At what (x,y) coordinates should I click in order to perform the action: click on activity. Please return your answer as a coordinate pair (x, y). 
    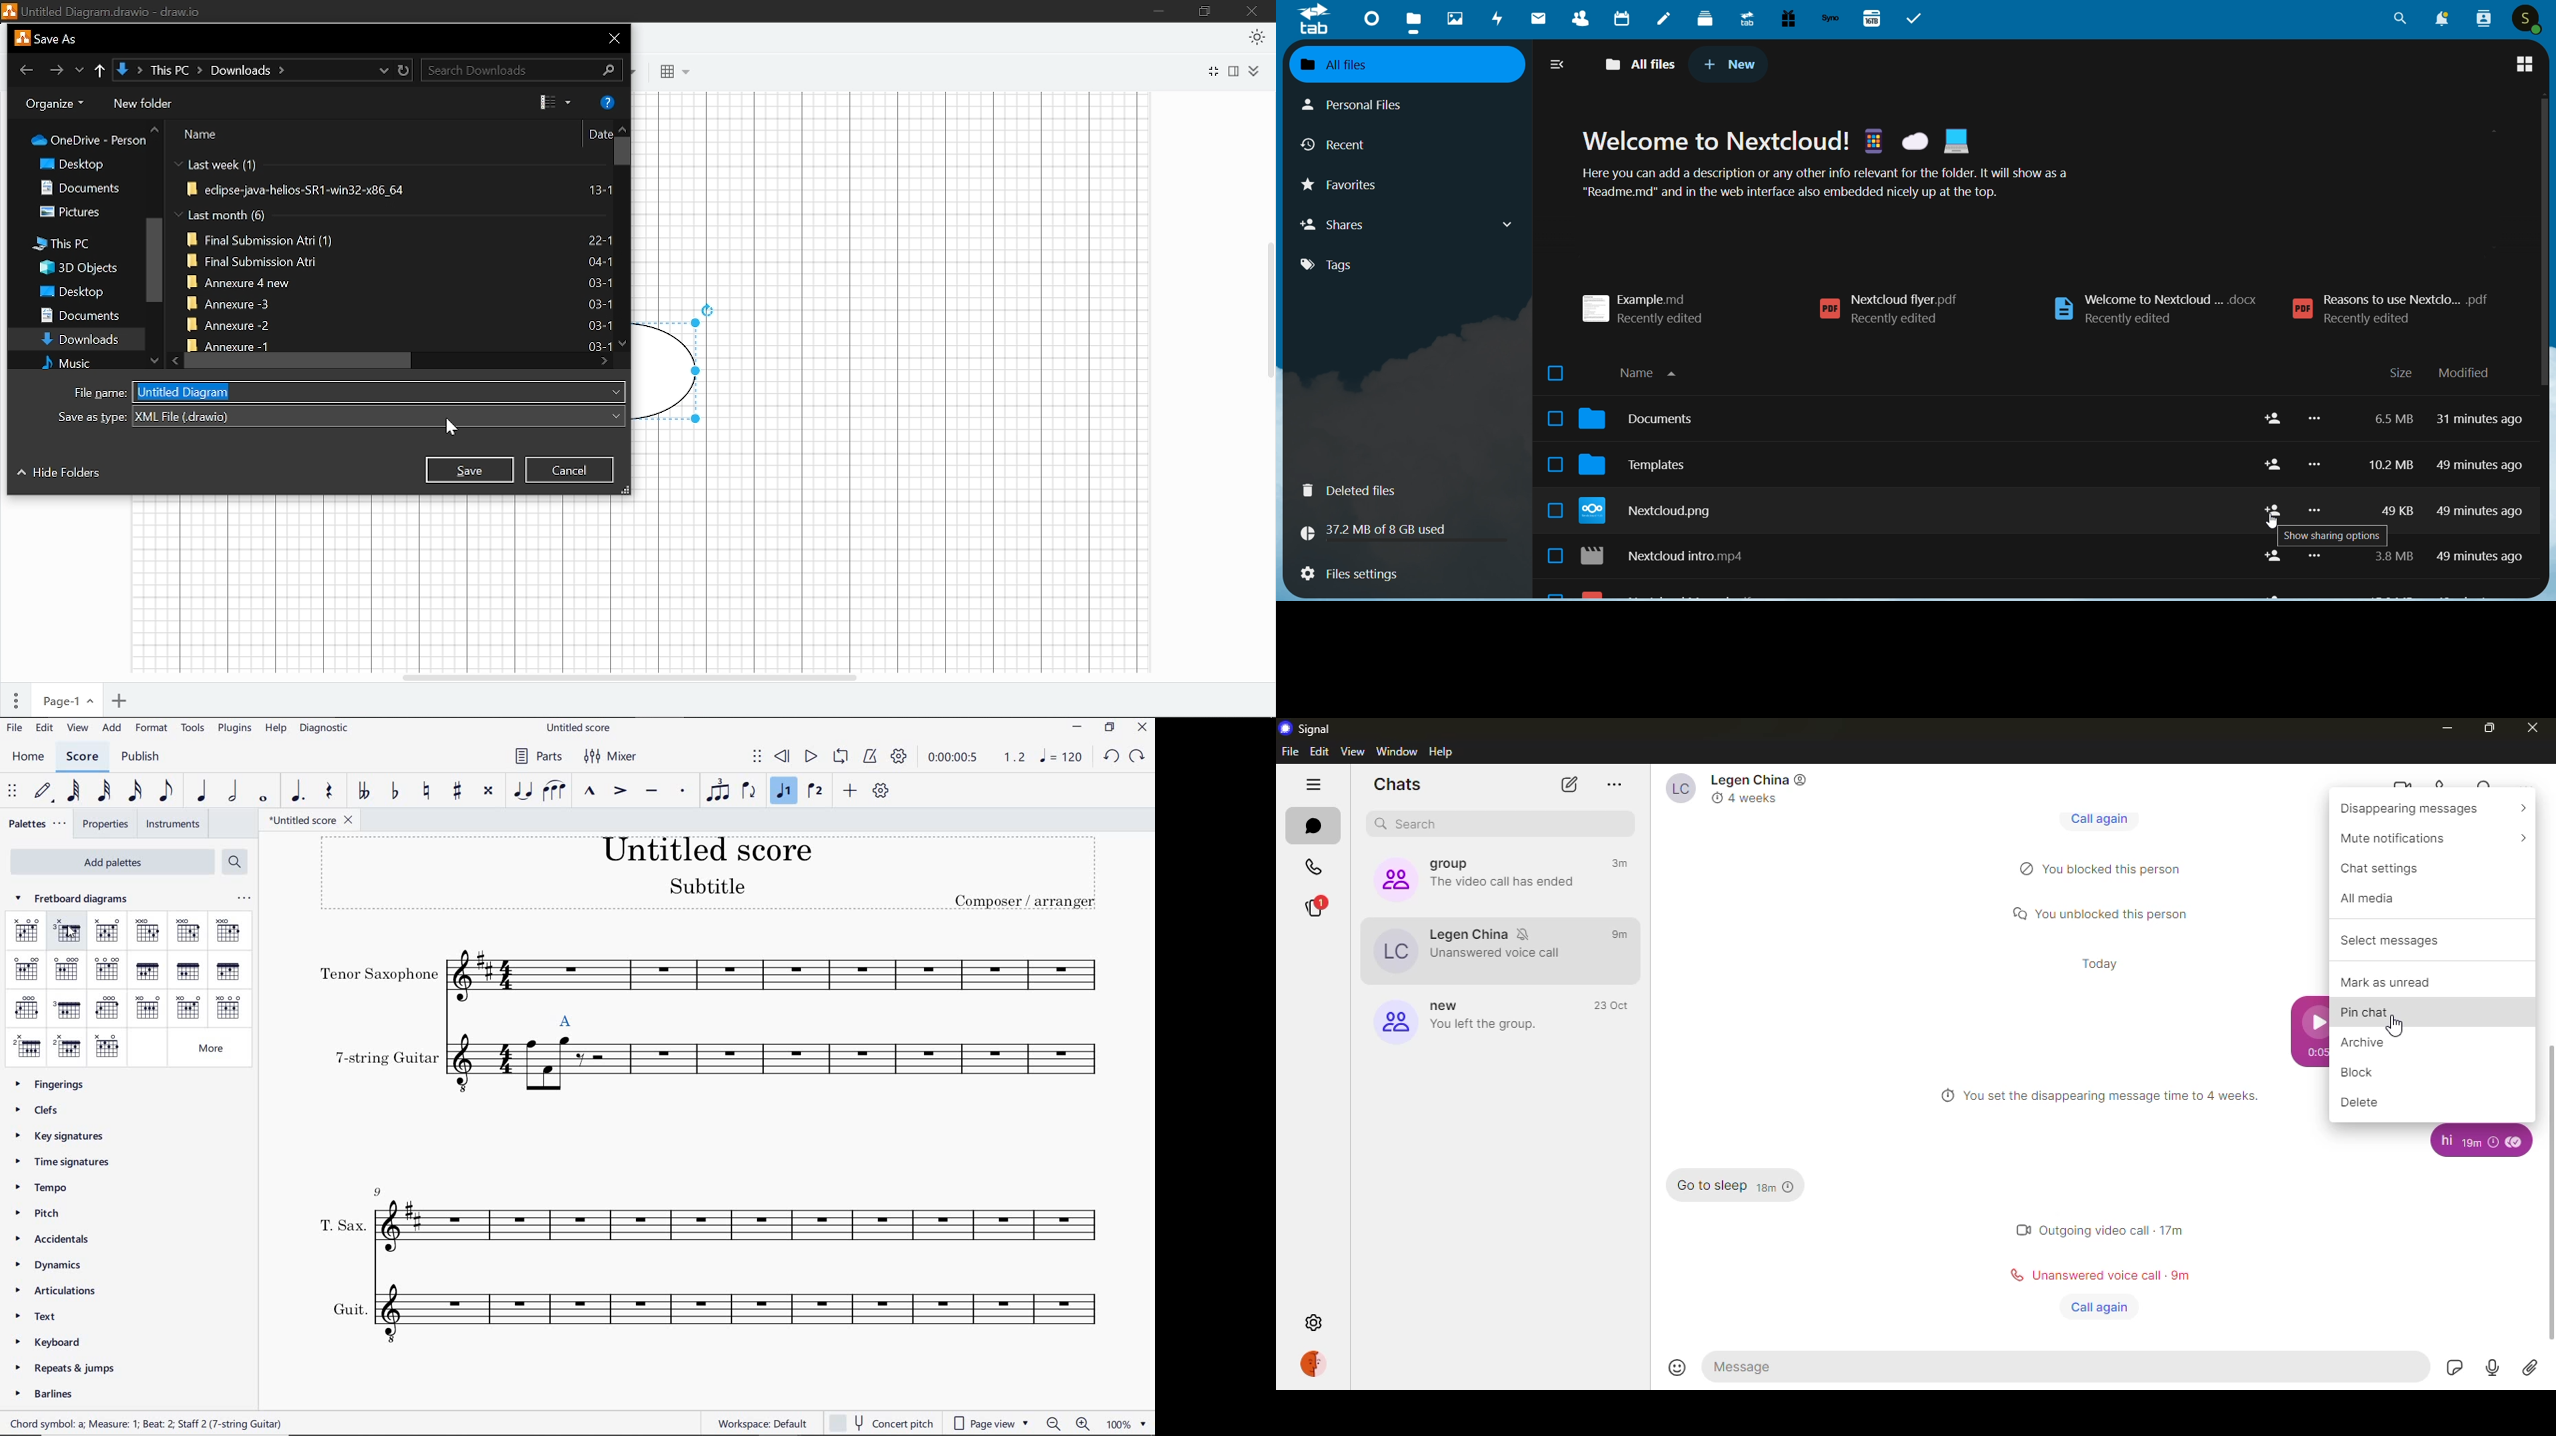
    Looking at the image, I should click on (1499, 21).